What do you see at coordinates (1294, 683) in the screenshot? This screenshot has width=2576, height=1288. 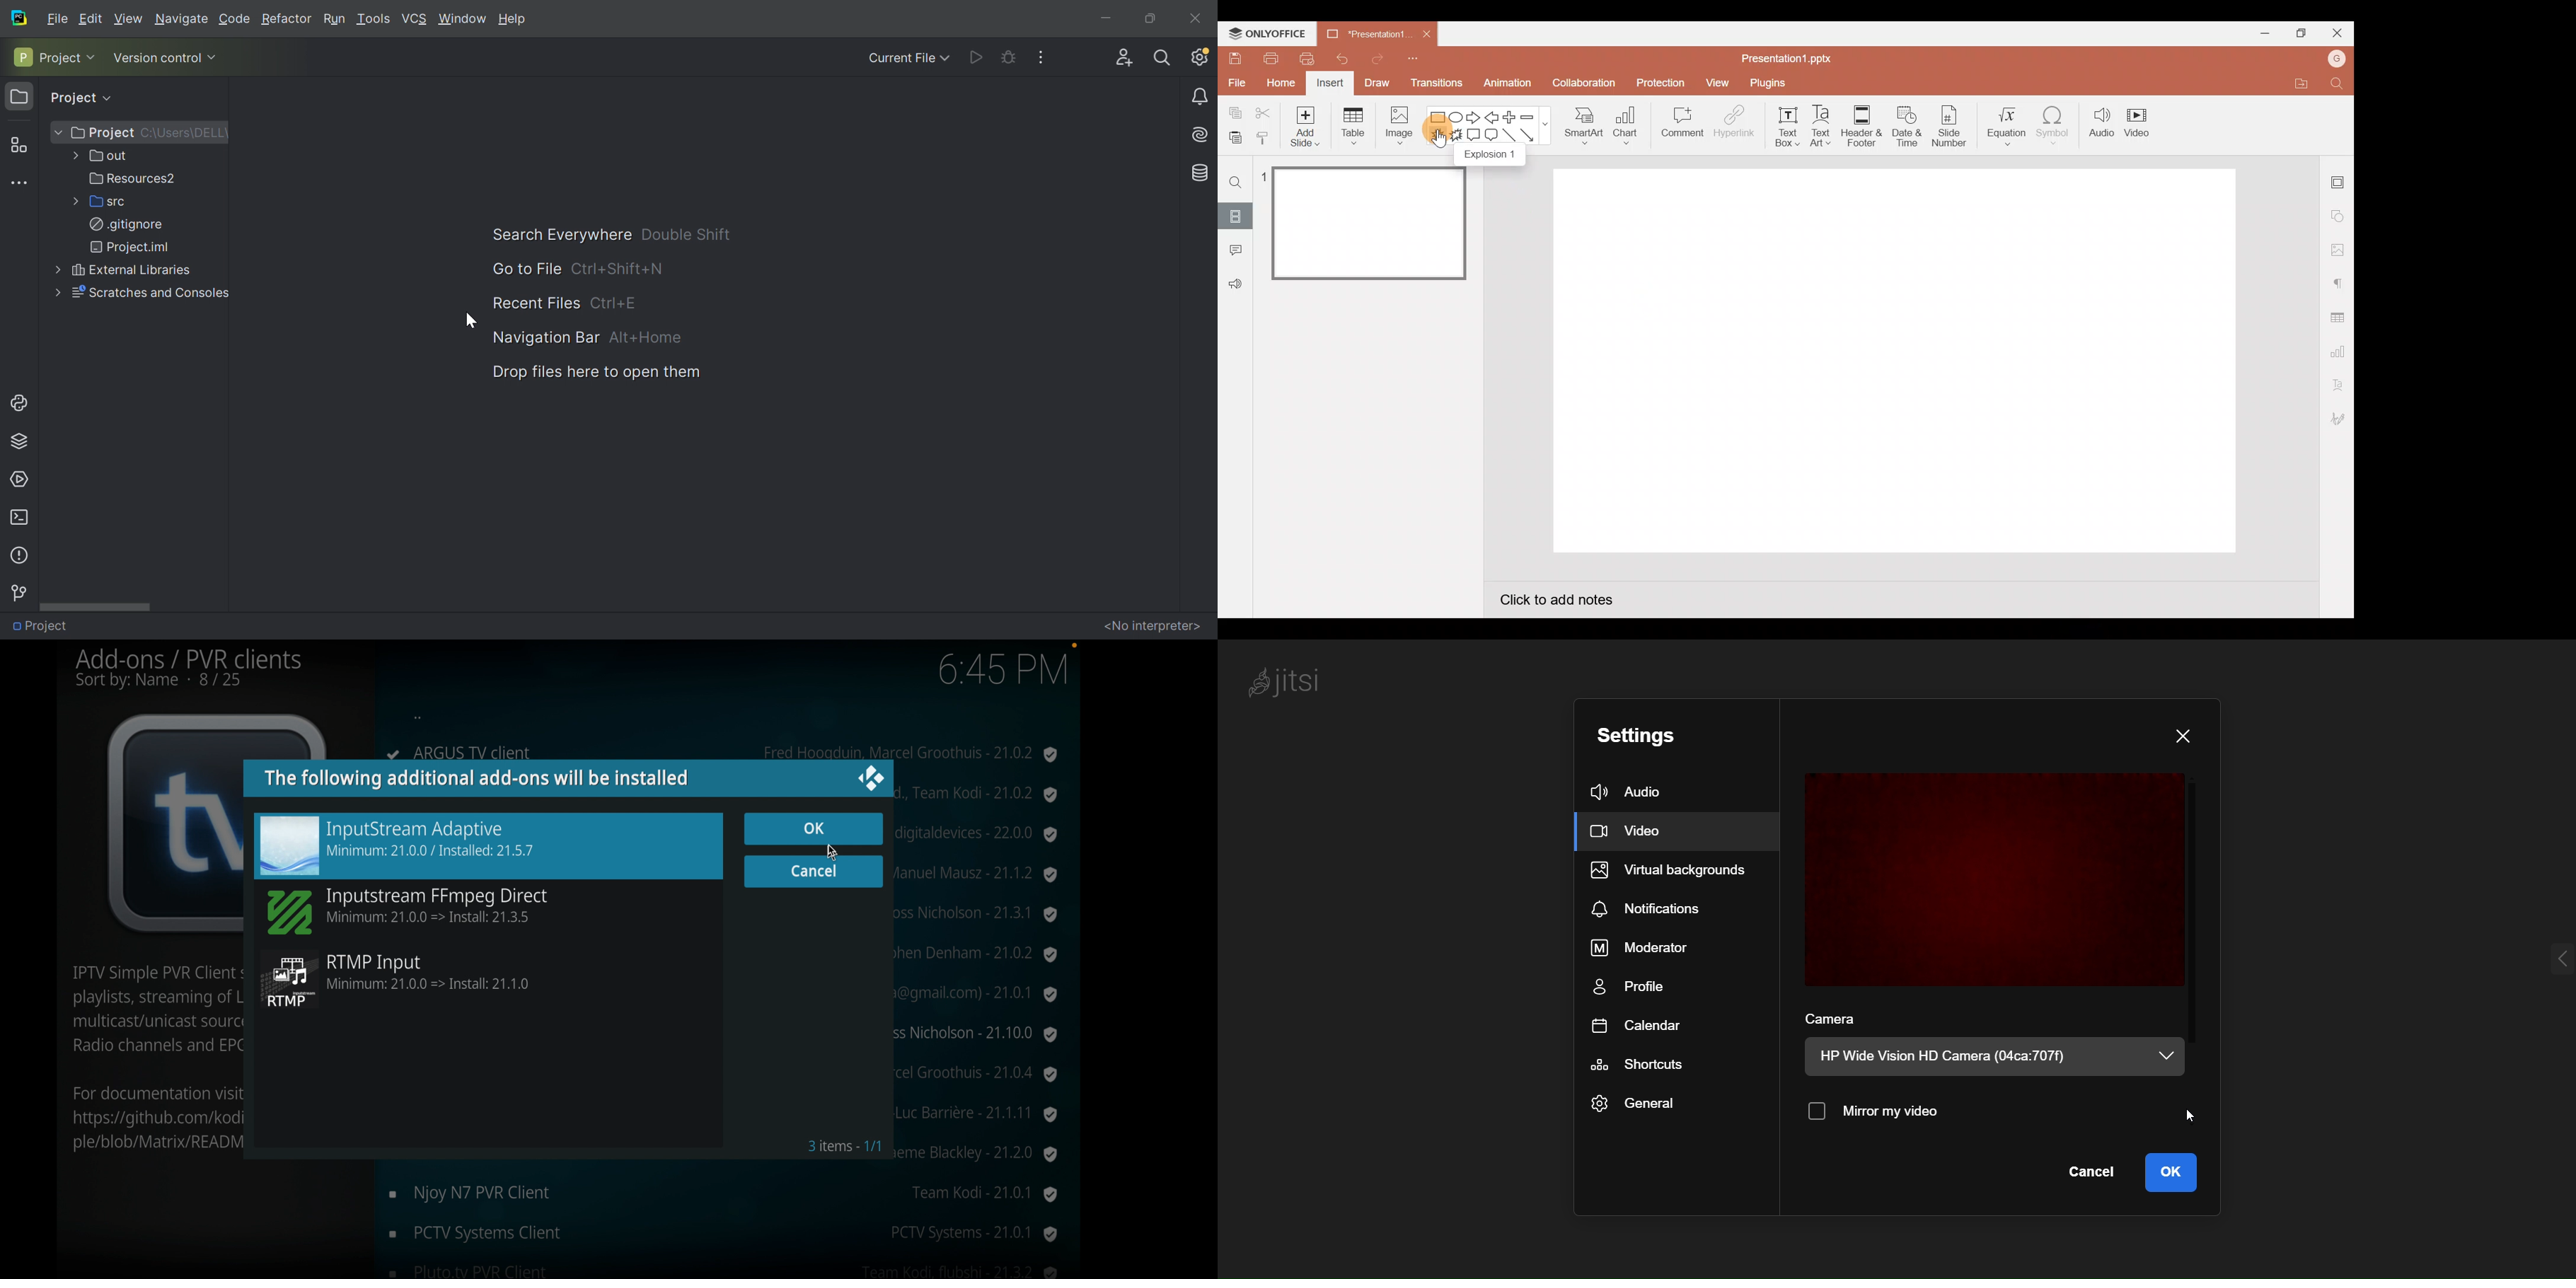 I see `jitsi` at bounding box center [1294, 683].